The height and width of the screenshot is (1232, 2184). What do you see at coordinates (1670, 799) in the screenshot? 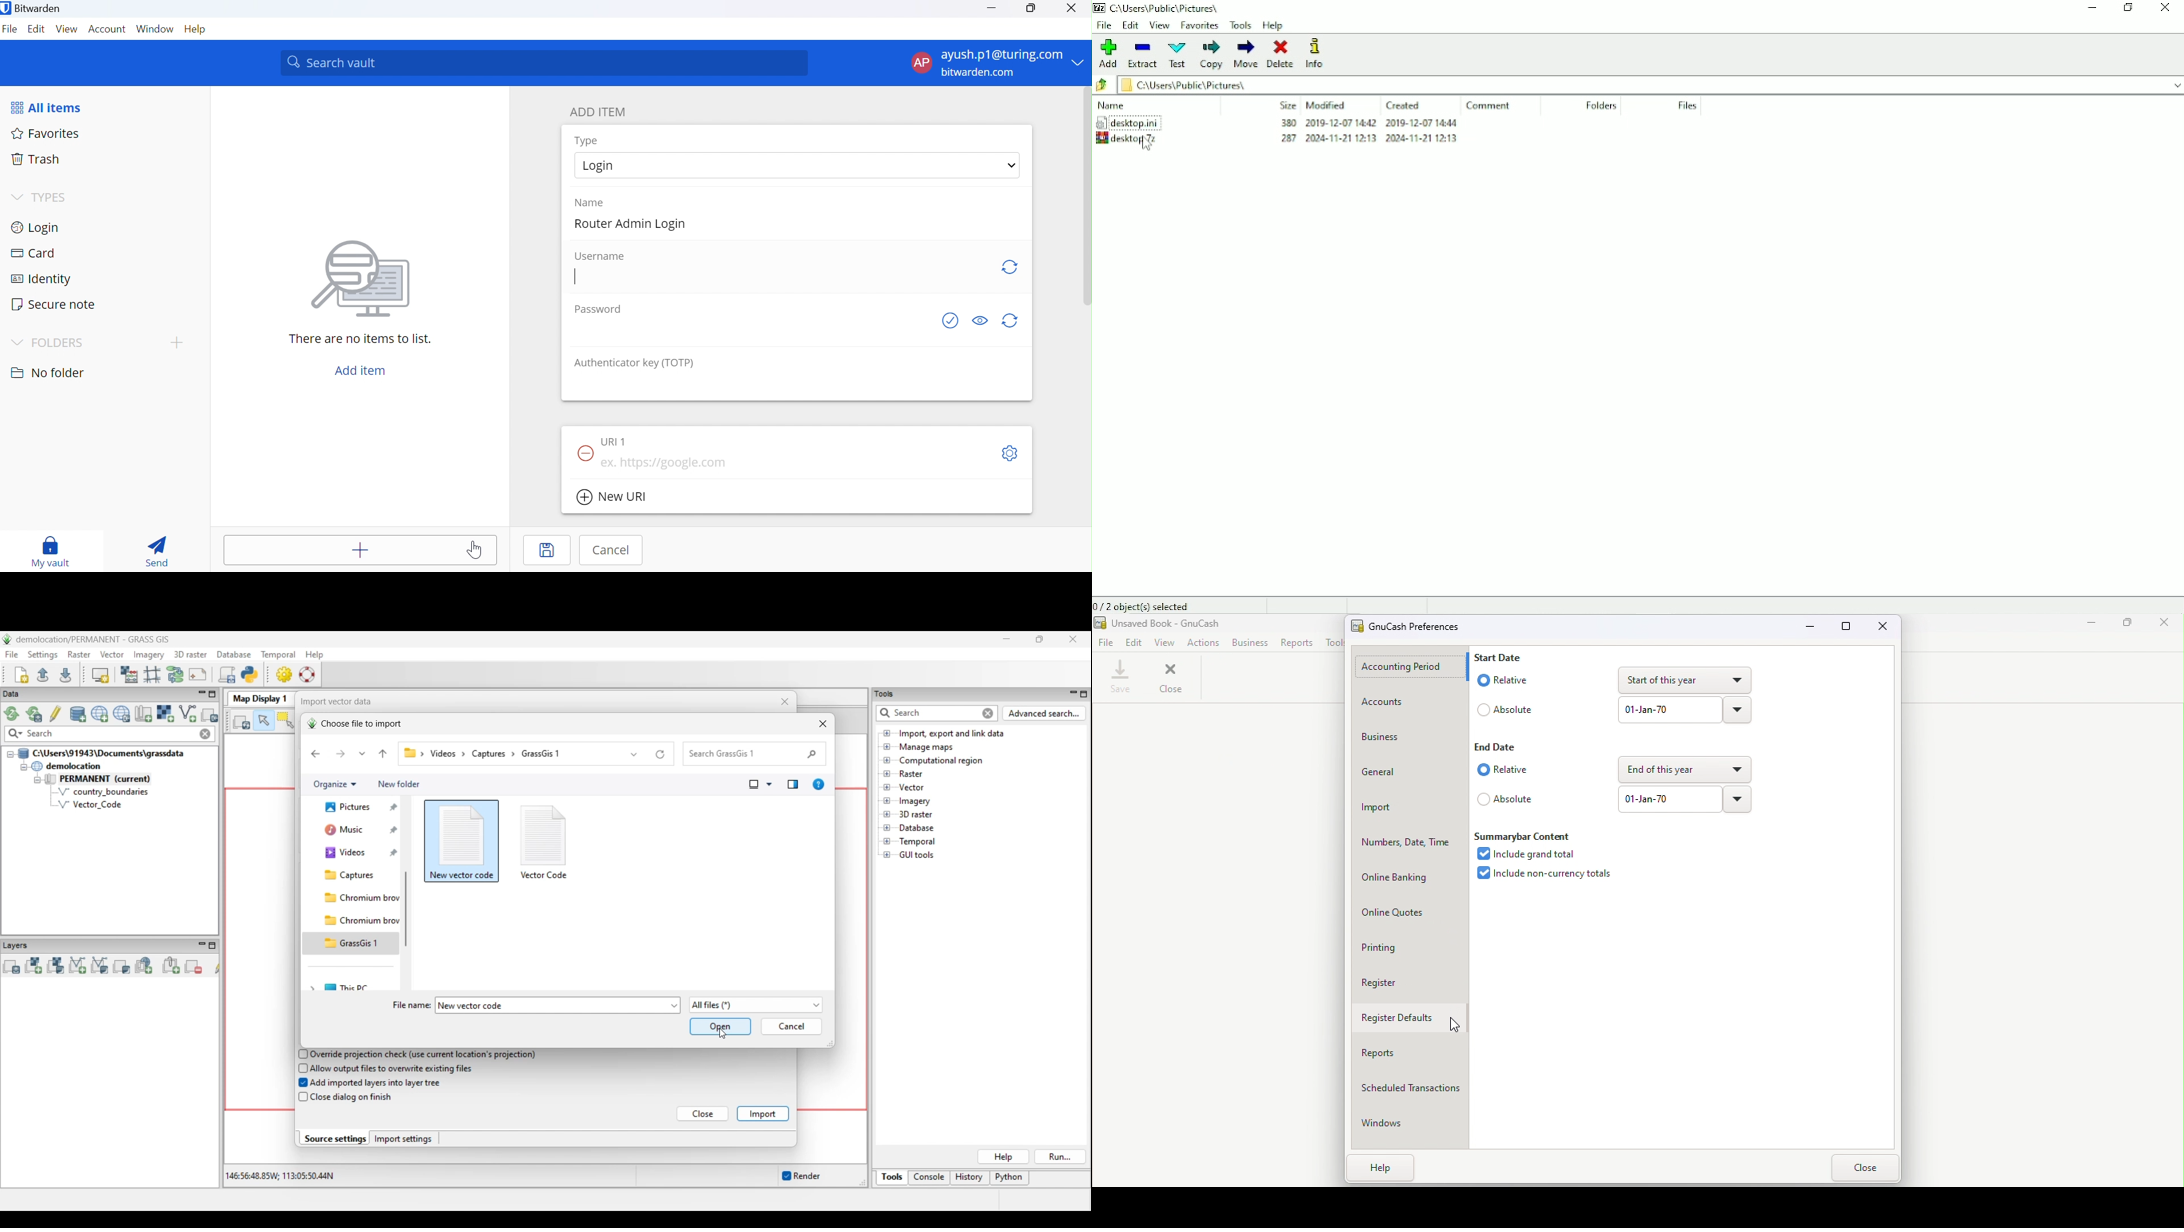
I see `Type text` at bounding box center [1670, 799].